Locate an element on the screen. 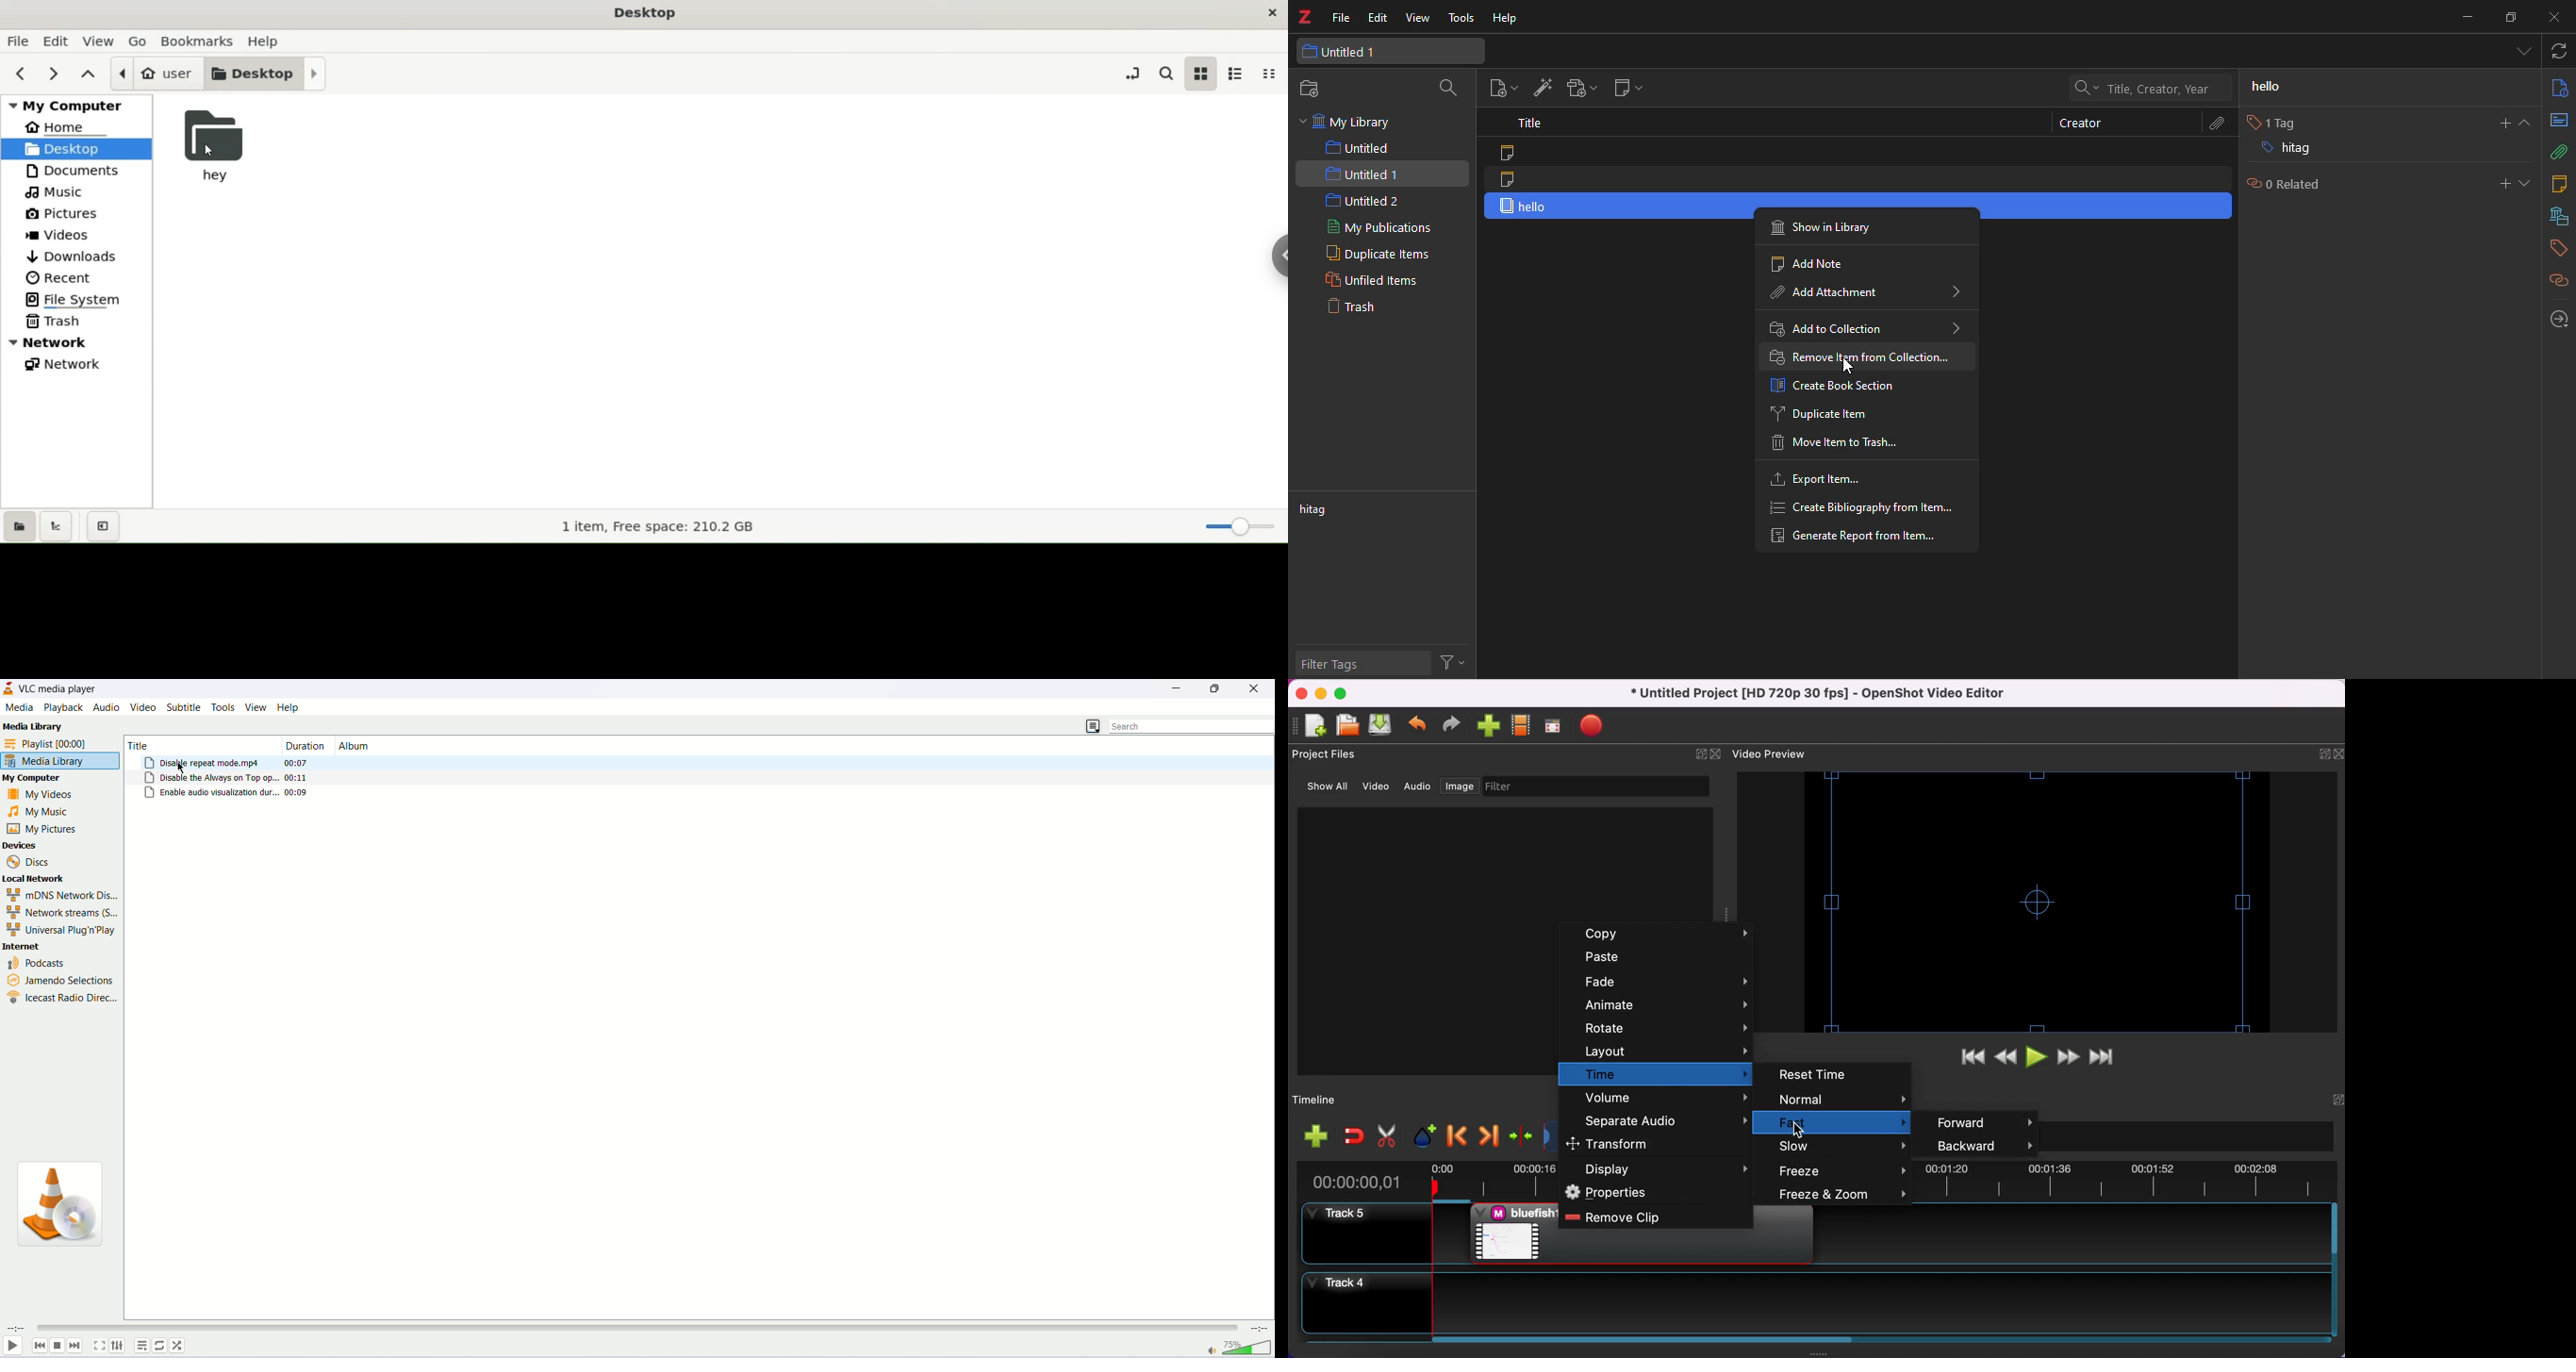  unfiled items is located at coordinates (1371, 280).